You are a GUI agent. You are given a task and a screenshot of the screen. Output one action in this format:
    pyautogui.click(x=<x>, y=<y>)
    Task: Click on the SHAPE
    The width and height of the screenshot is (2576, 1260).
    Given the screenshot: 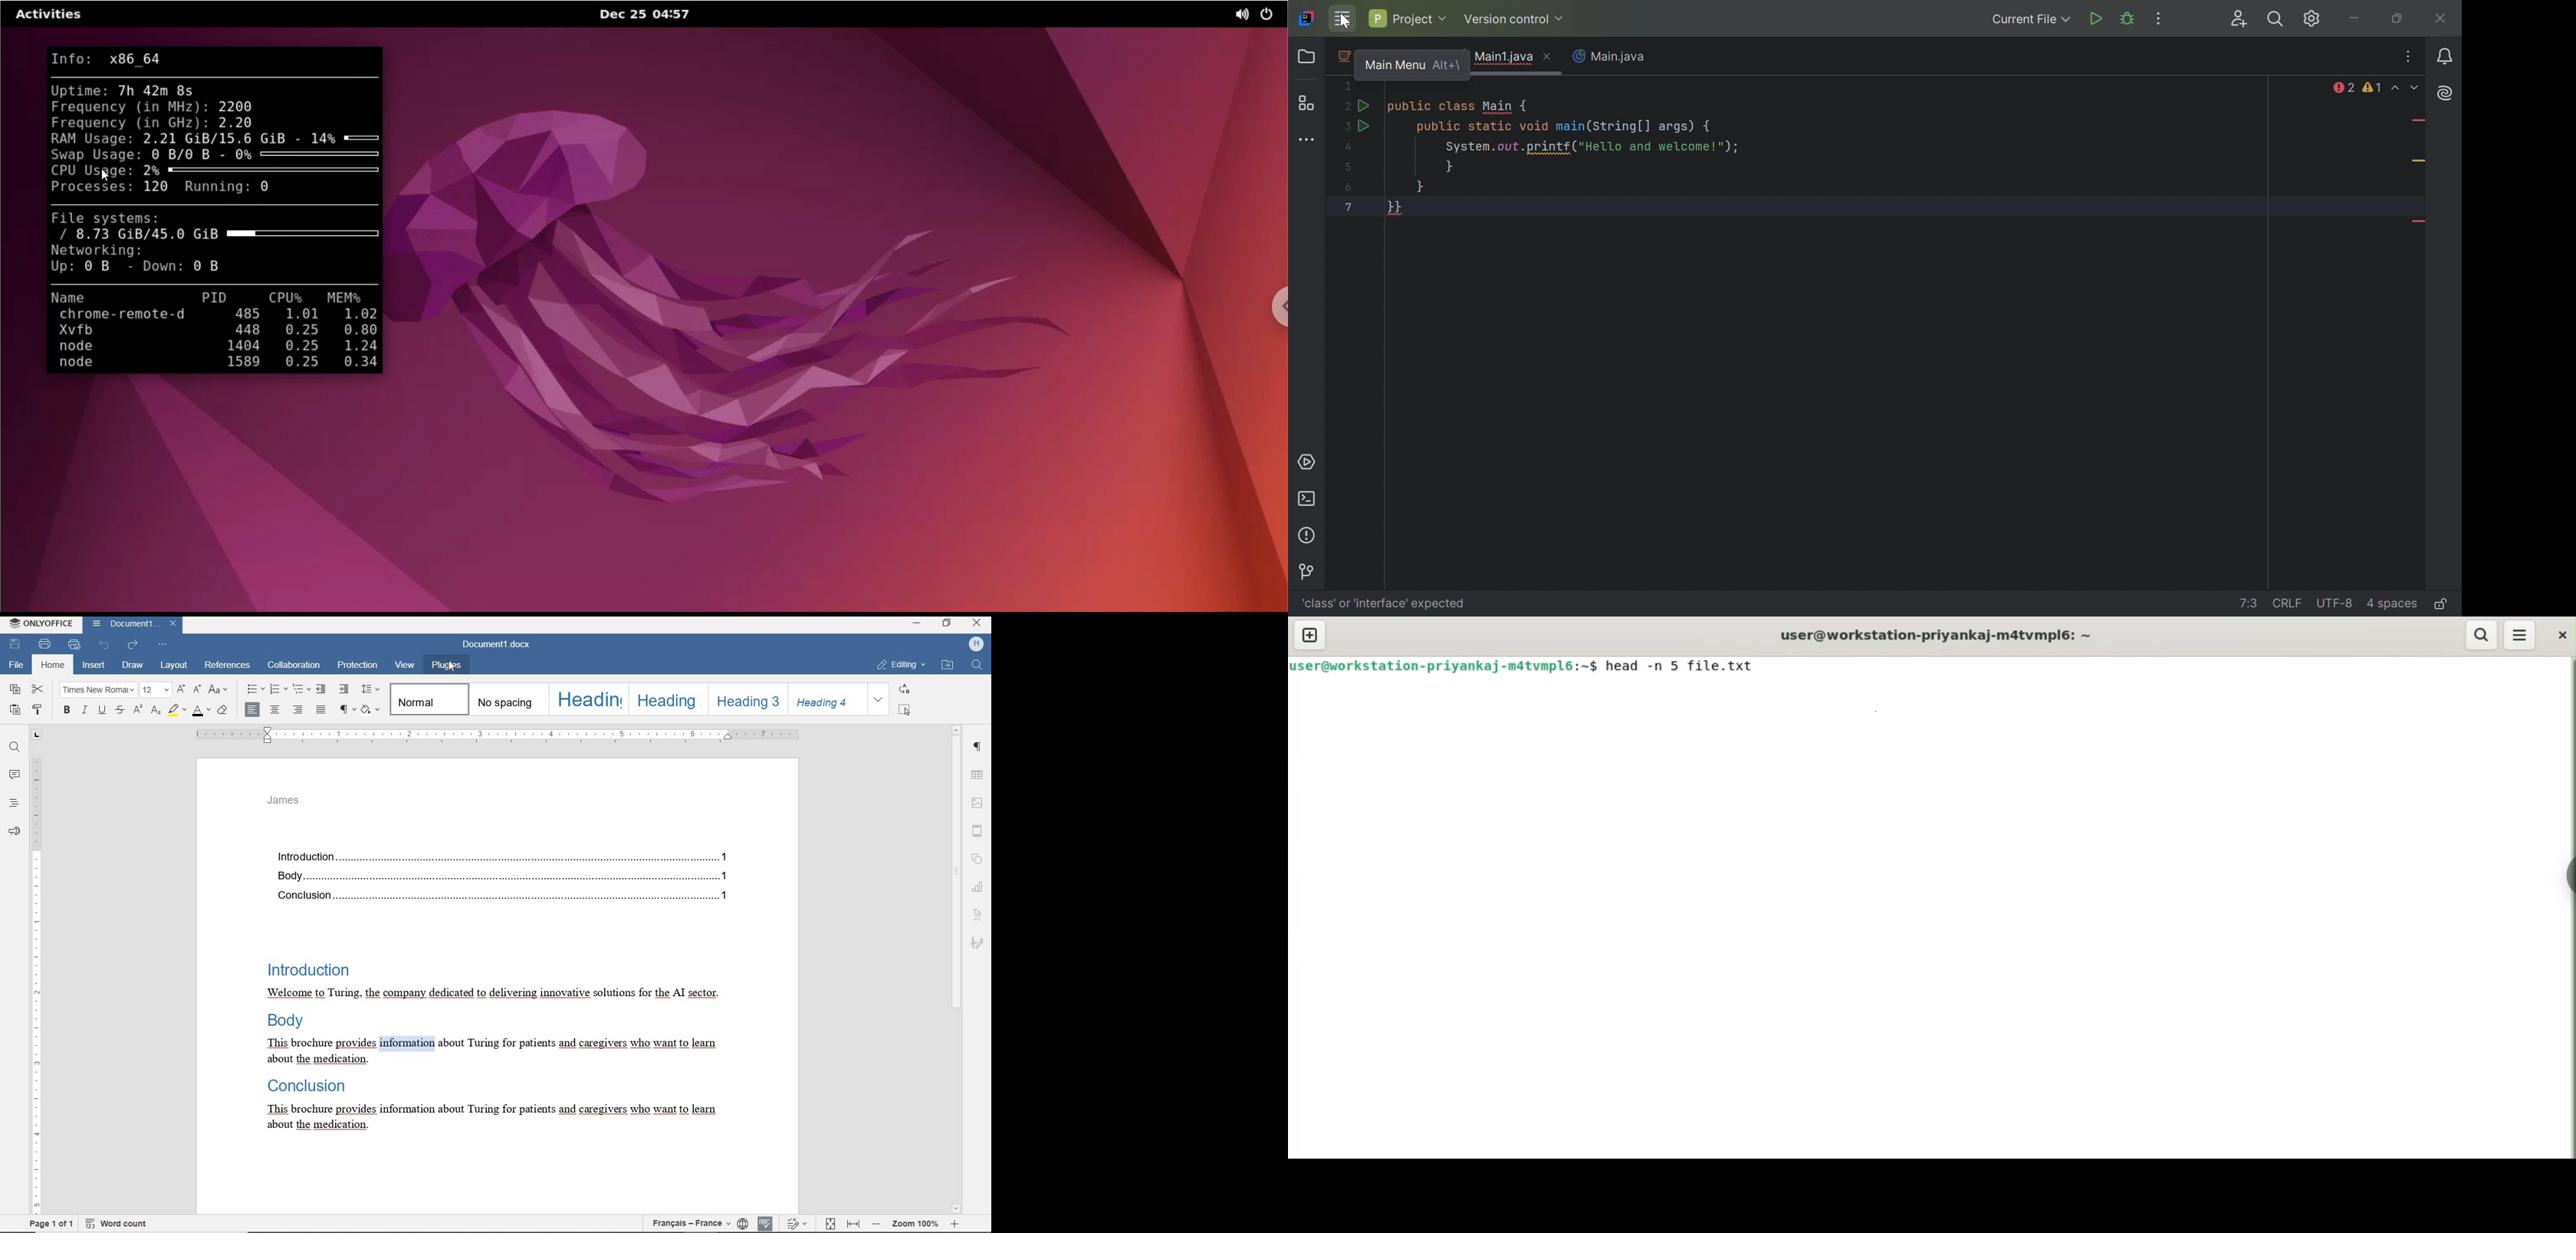 What is the action you would take?
    pyautogui.click(x=977, y=858)
    